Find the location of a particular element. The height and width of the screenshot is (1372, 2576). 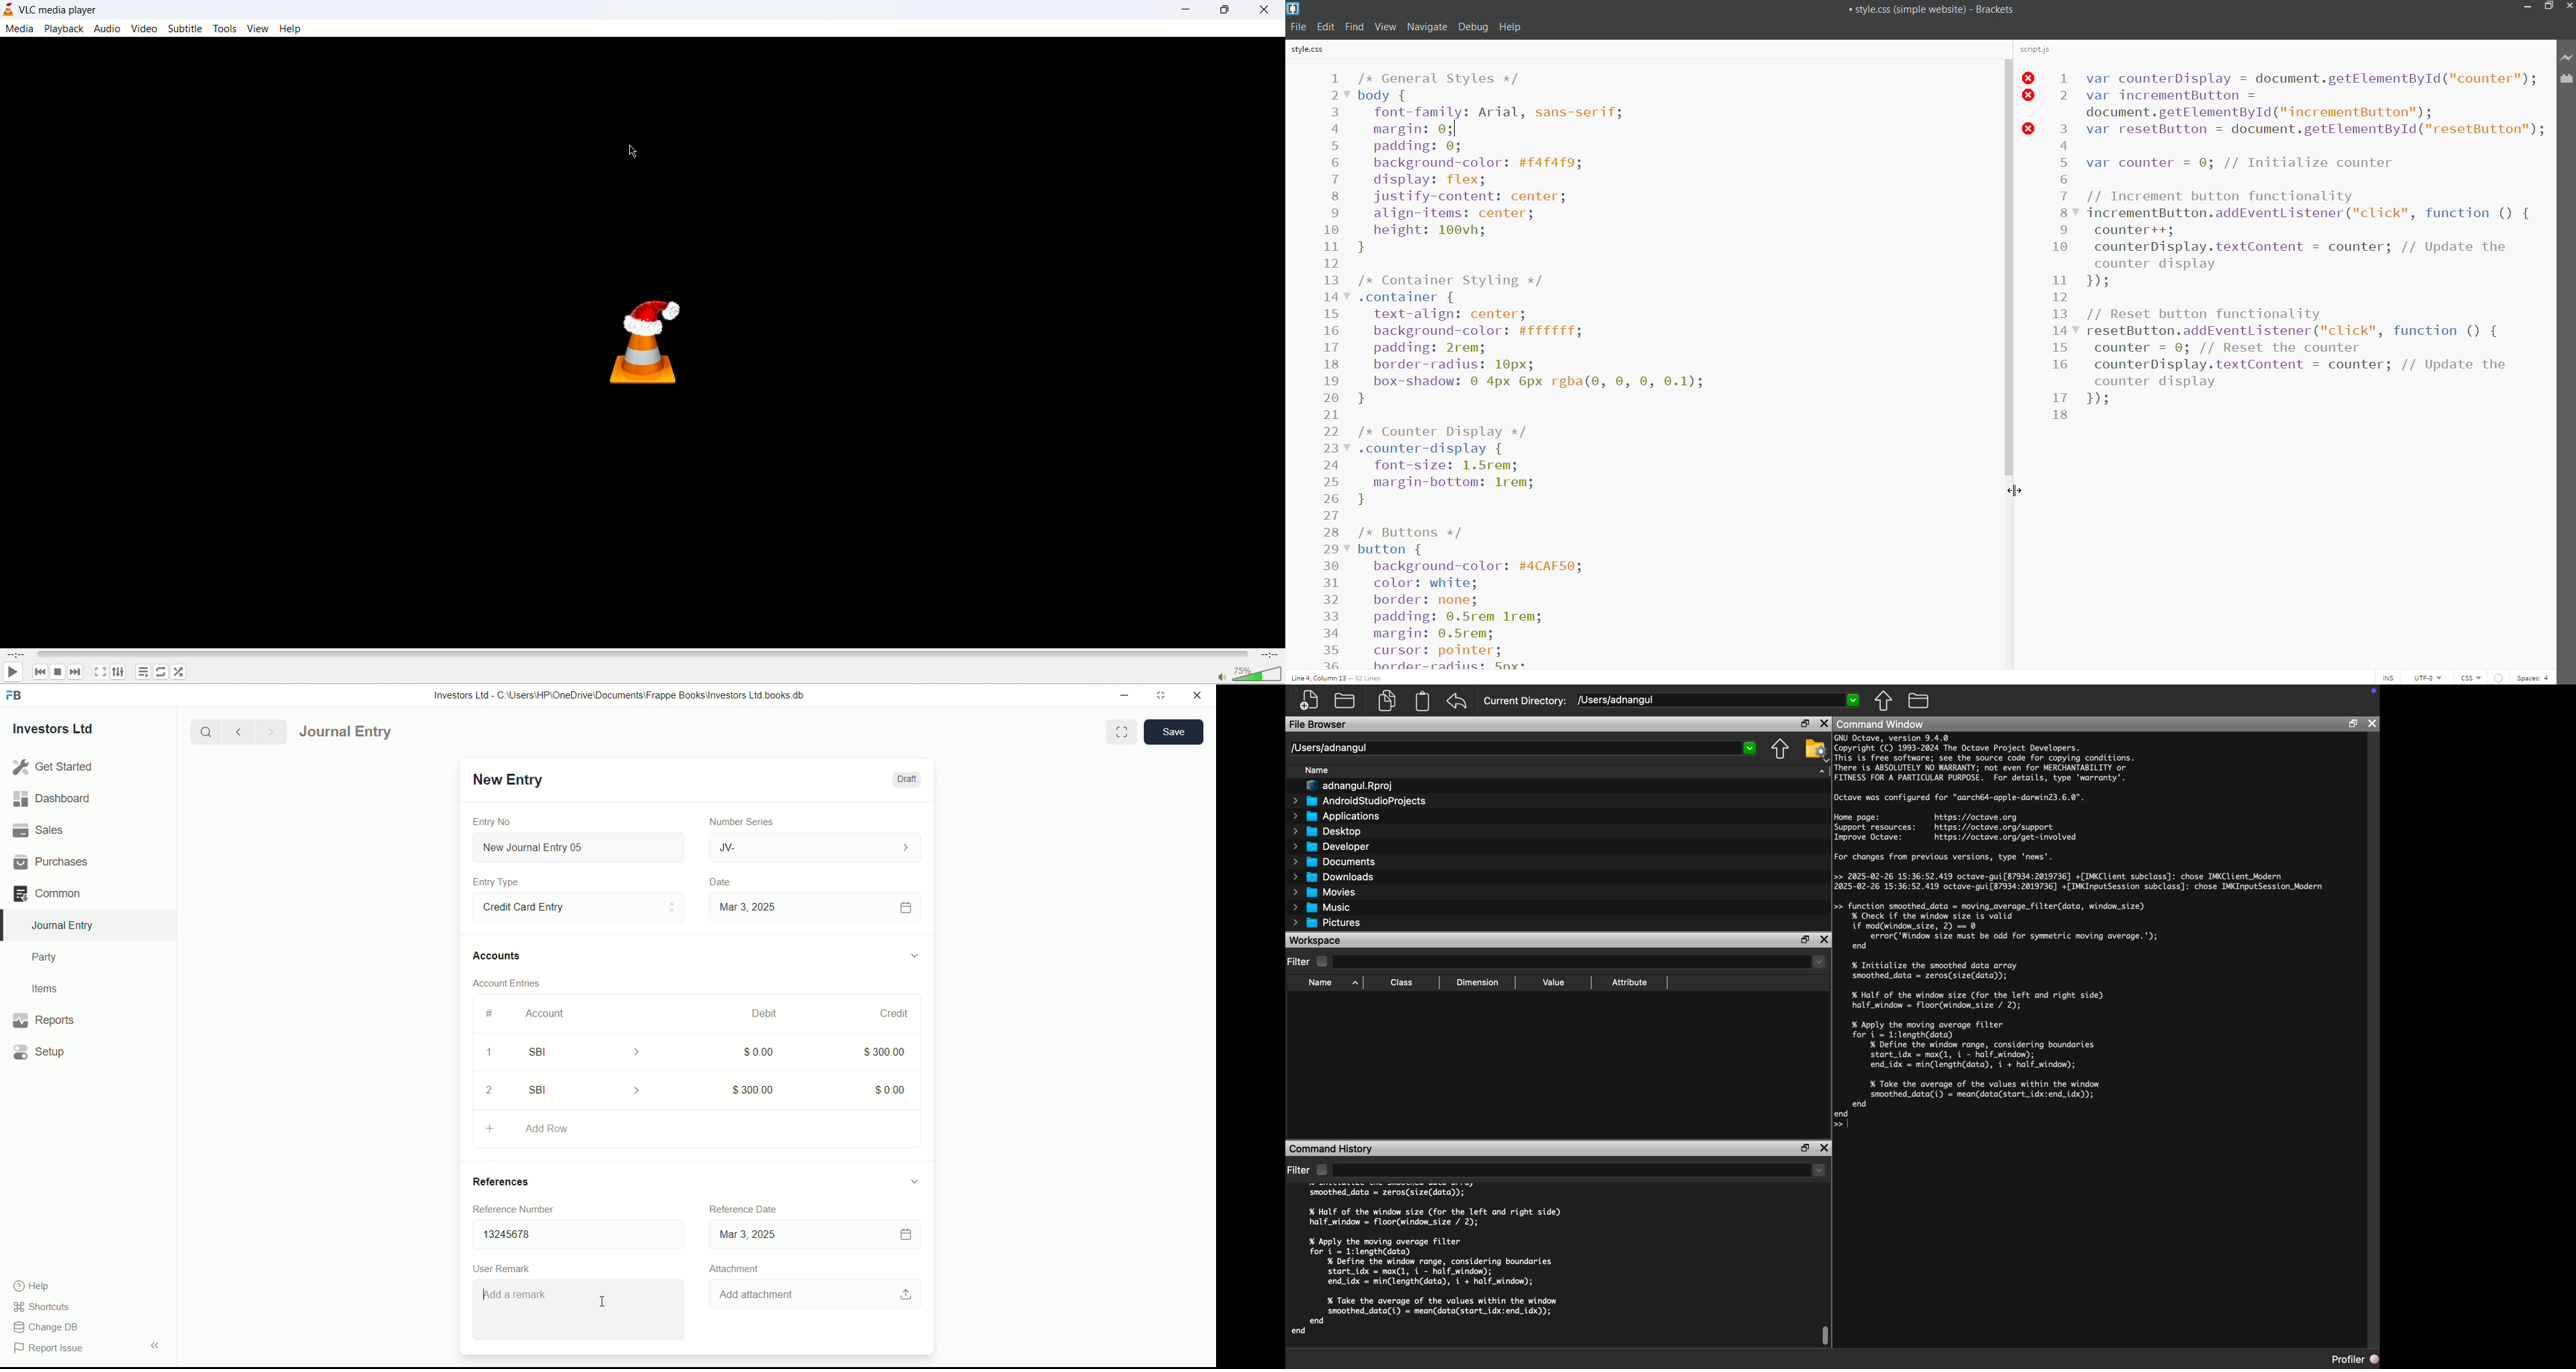

Dropdown is located at coordinates (1579, 1170).